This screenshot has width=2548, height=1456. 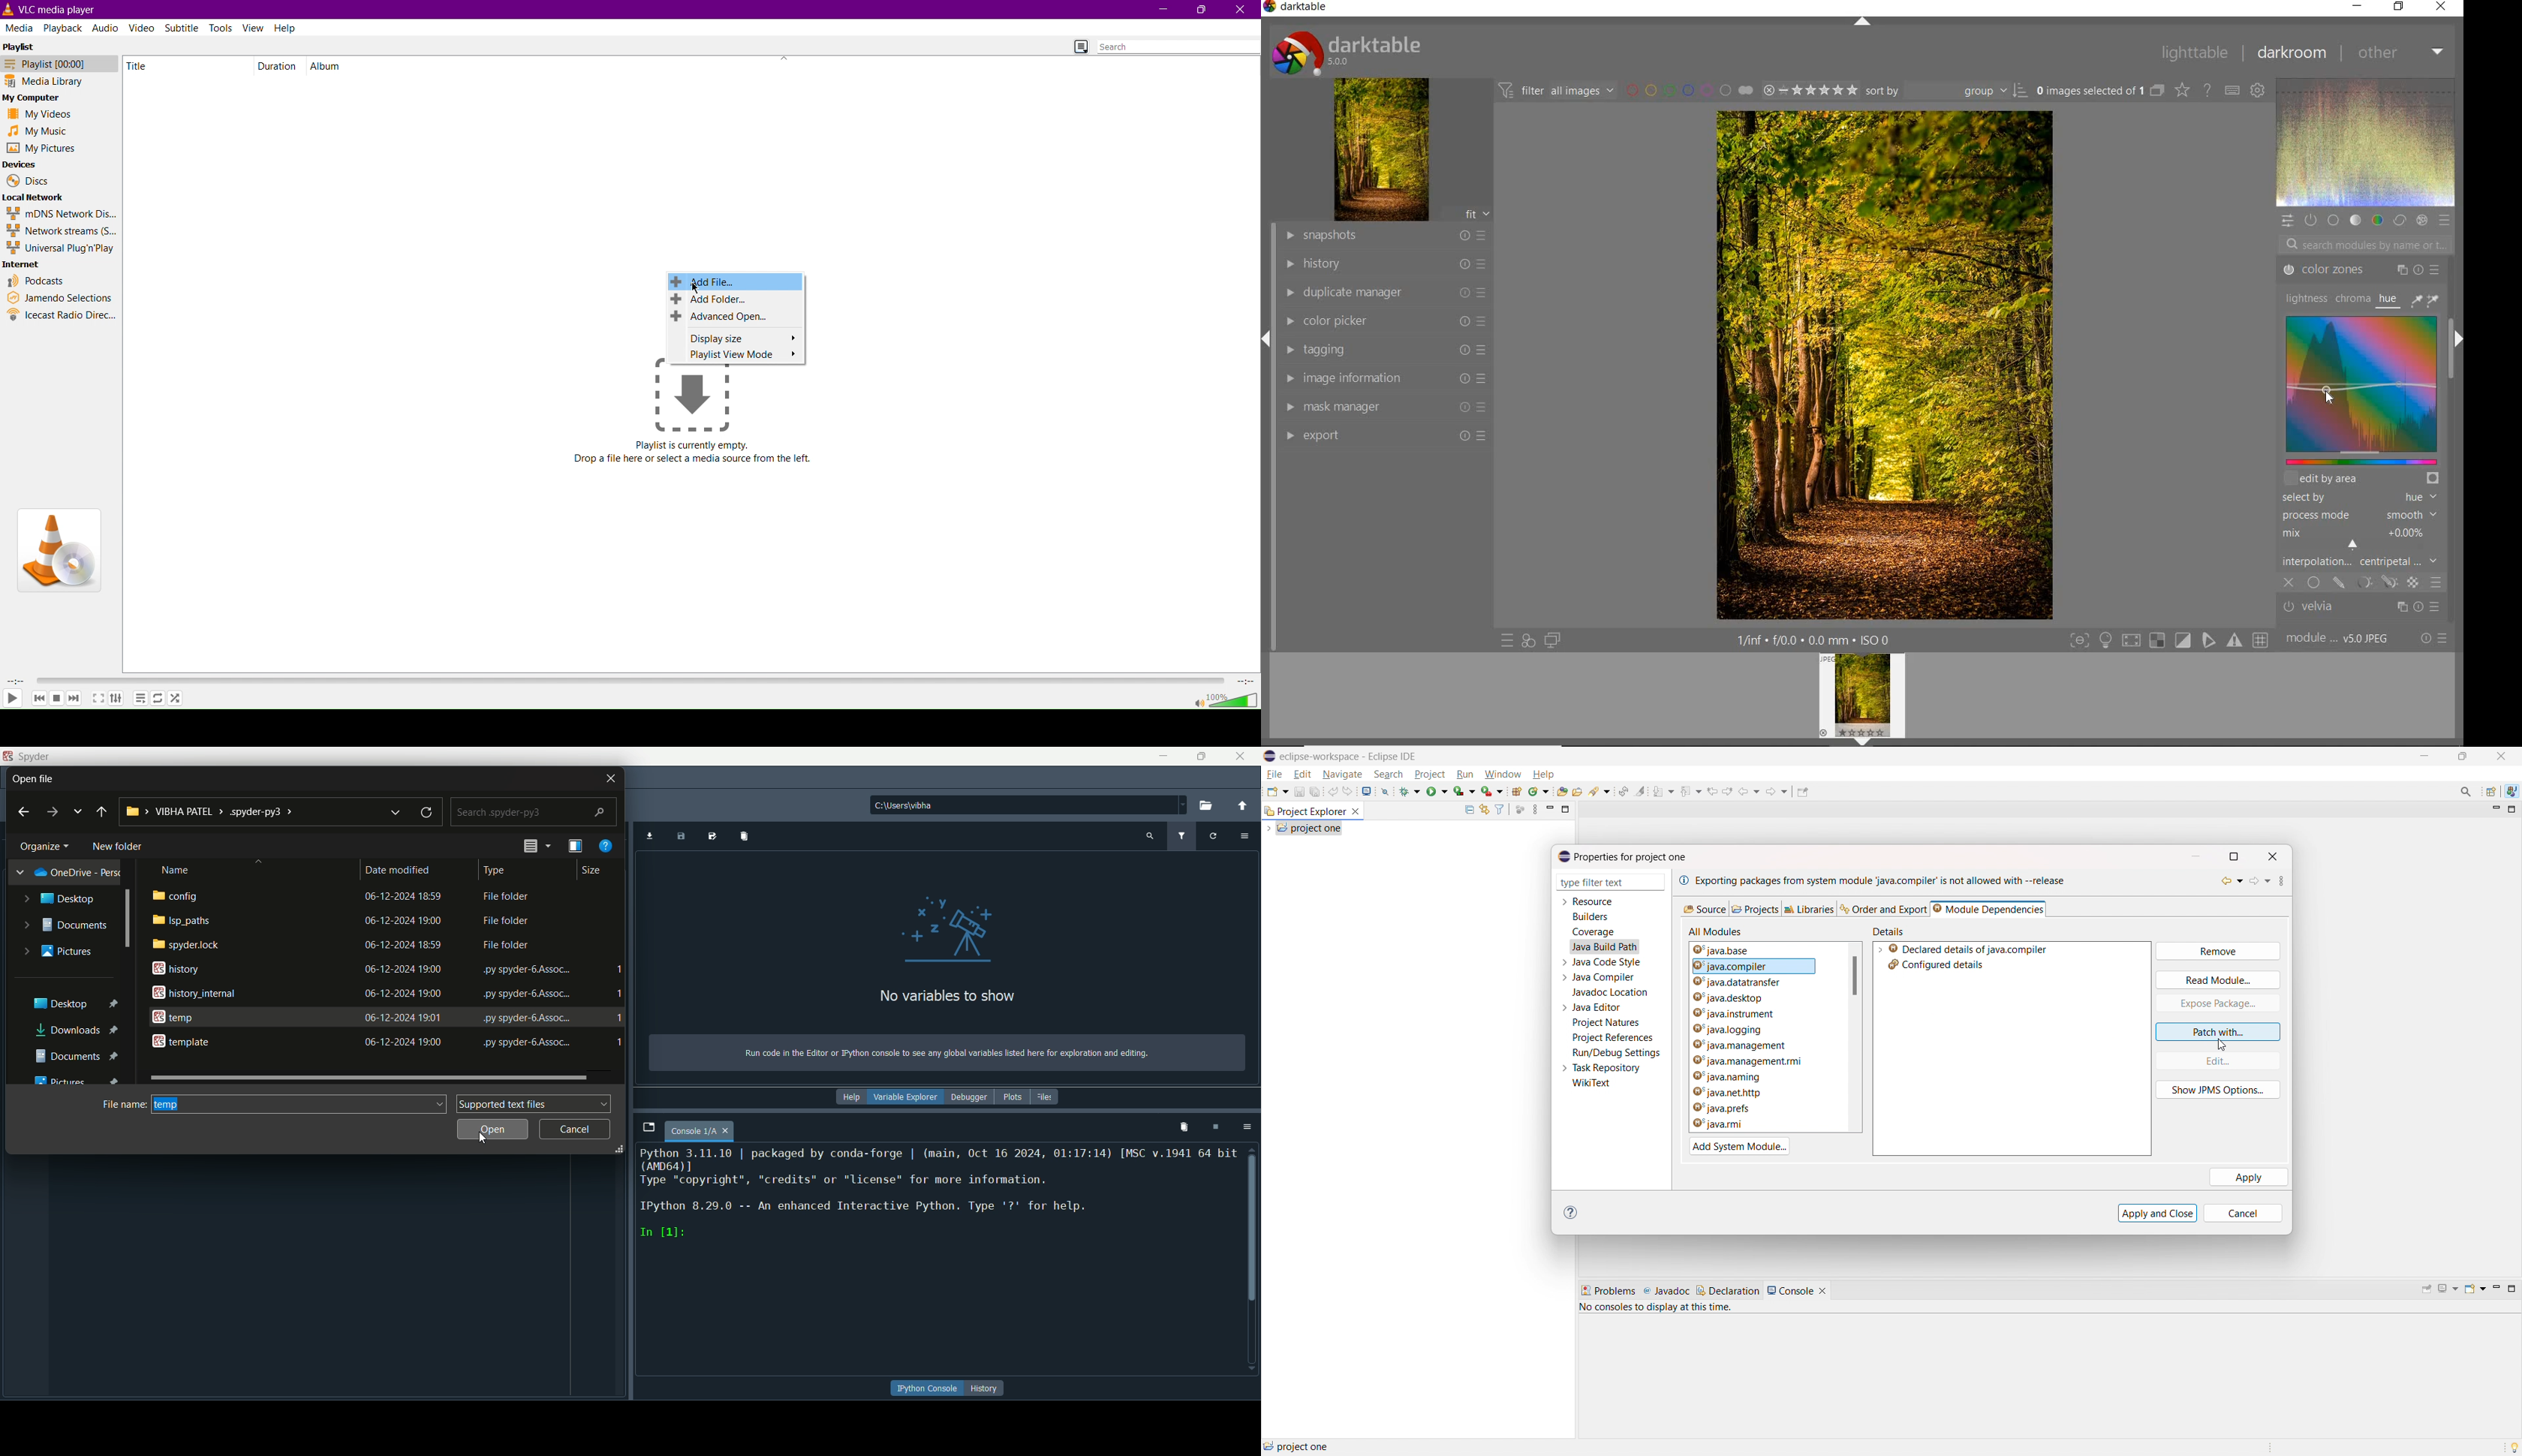 What do you see at coordinates (278, 66) in the screenshot?
I see `Duration` at bounding box center [278, 66].